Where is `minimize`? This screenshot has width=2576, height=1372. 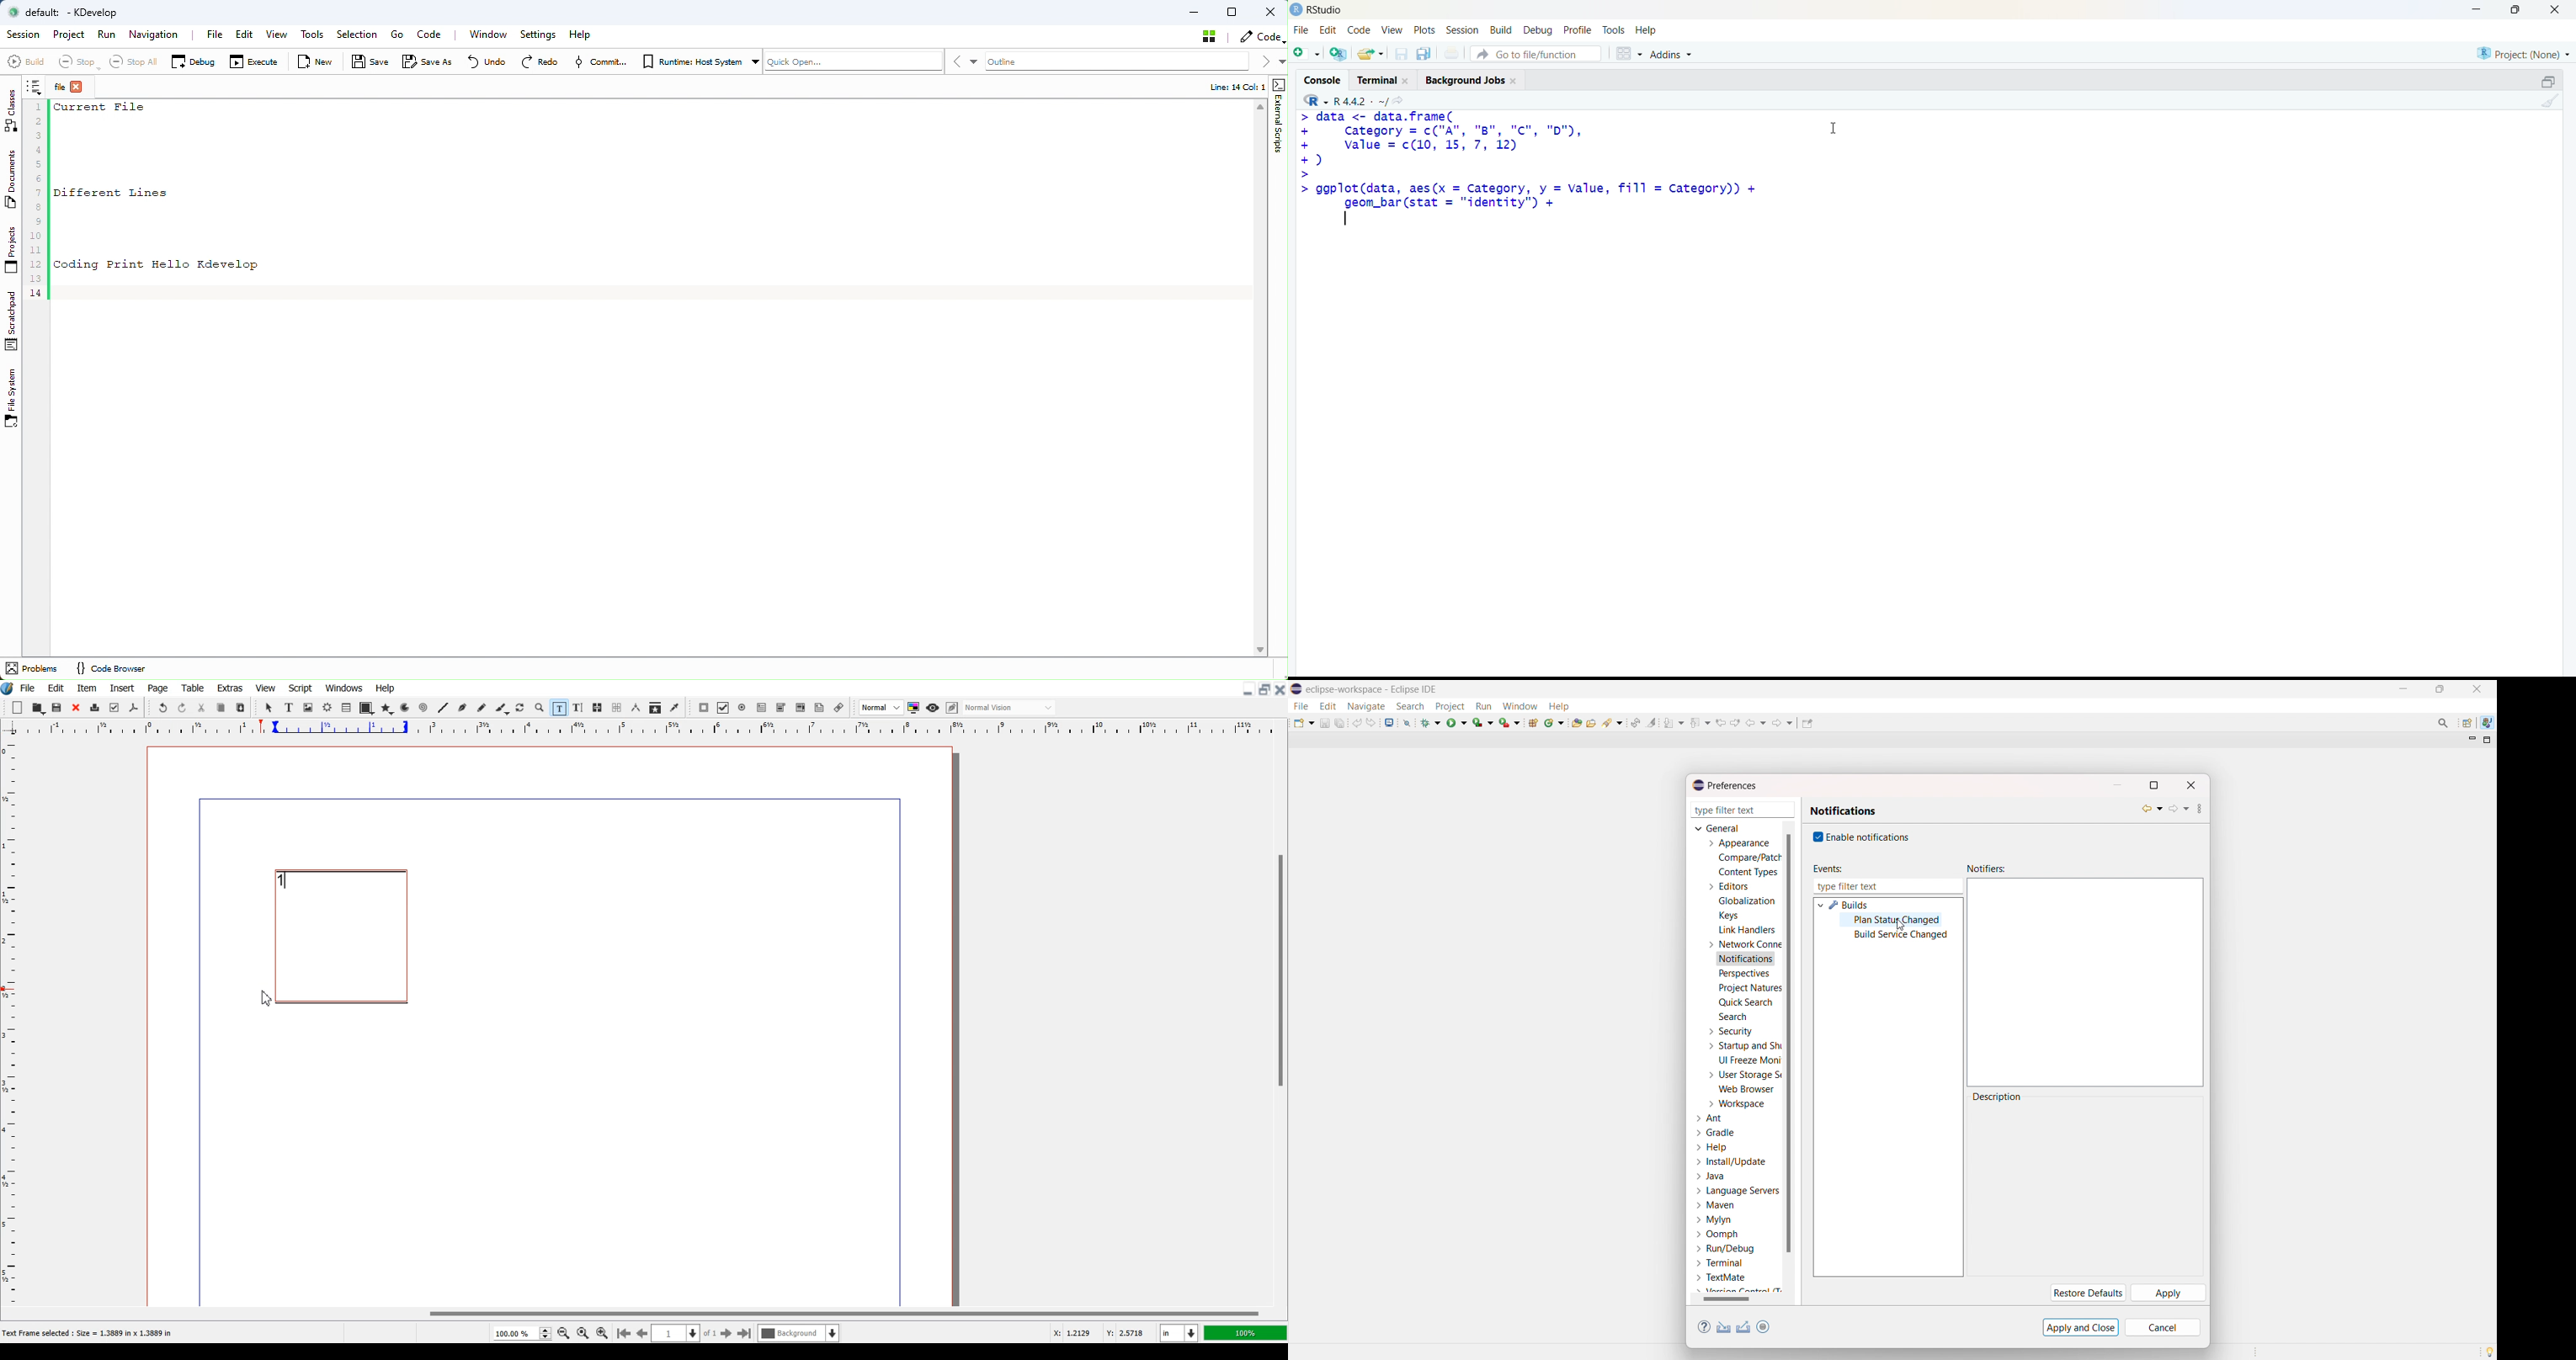 minimize is located at coordinates (2481, 9).